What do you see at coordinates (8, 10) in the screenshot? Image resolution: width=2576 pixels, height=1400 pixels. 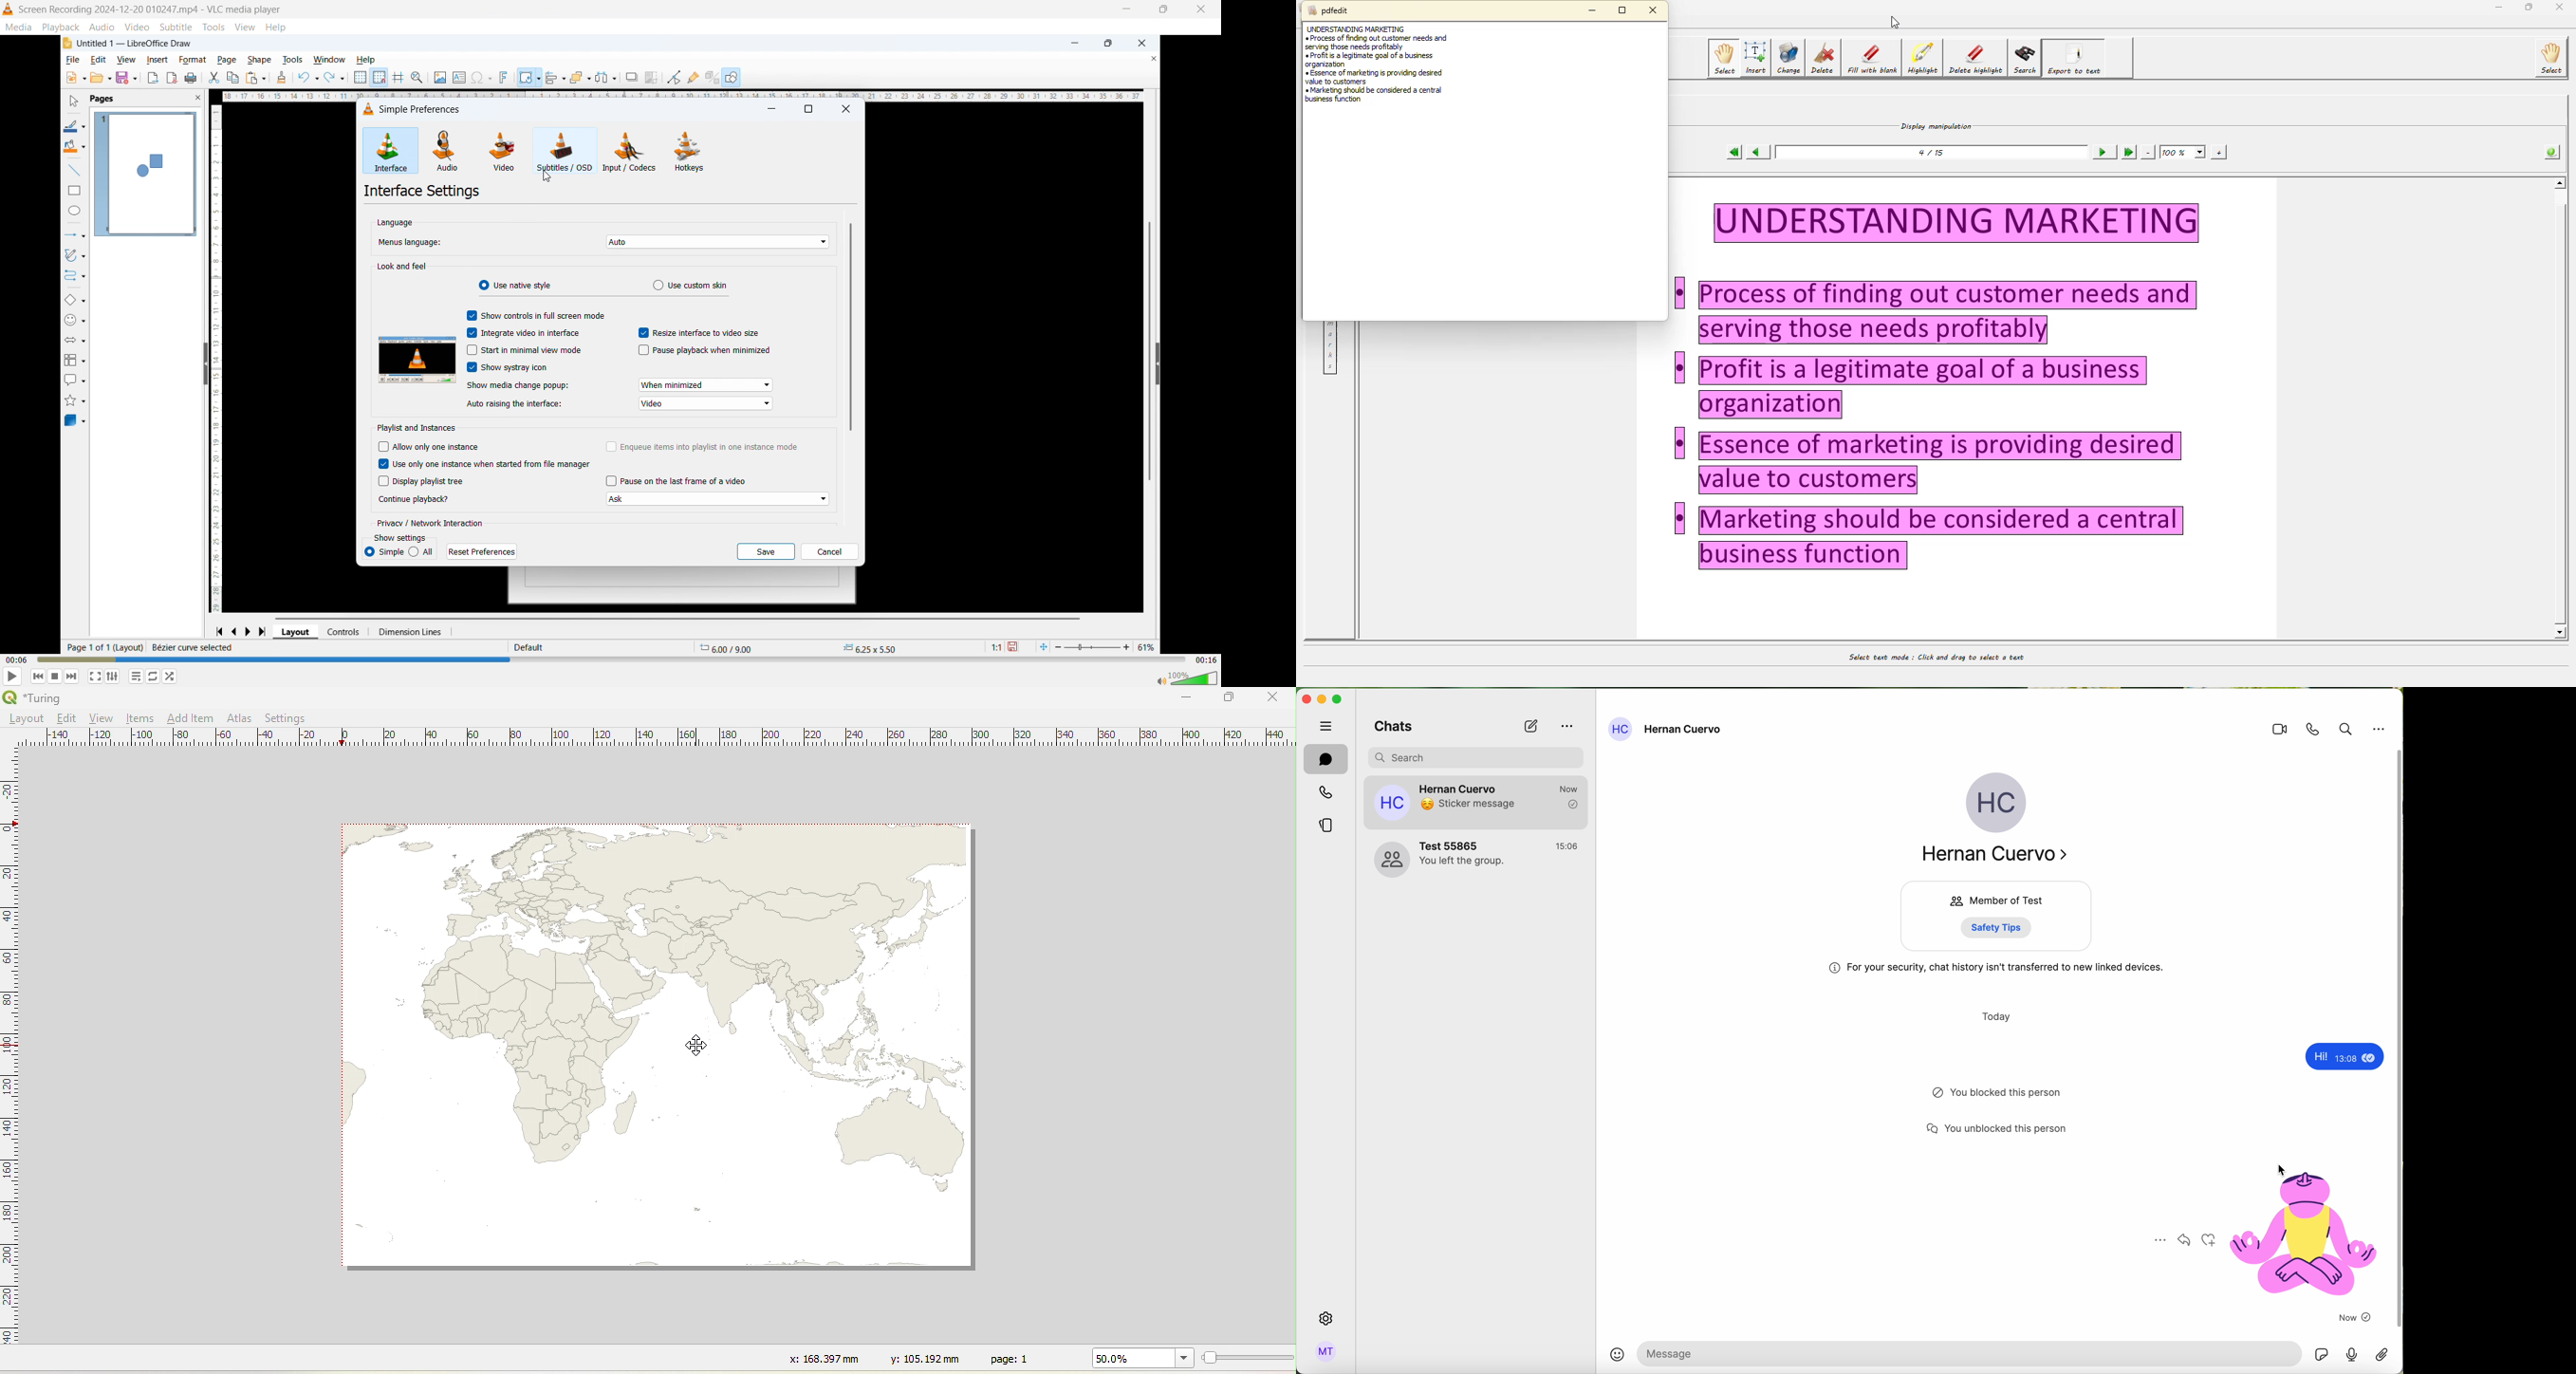 I see `Logo ` at bounding box center [8, 10].